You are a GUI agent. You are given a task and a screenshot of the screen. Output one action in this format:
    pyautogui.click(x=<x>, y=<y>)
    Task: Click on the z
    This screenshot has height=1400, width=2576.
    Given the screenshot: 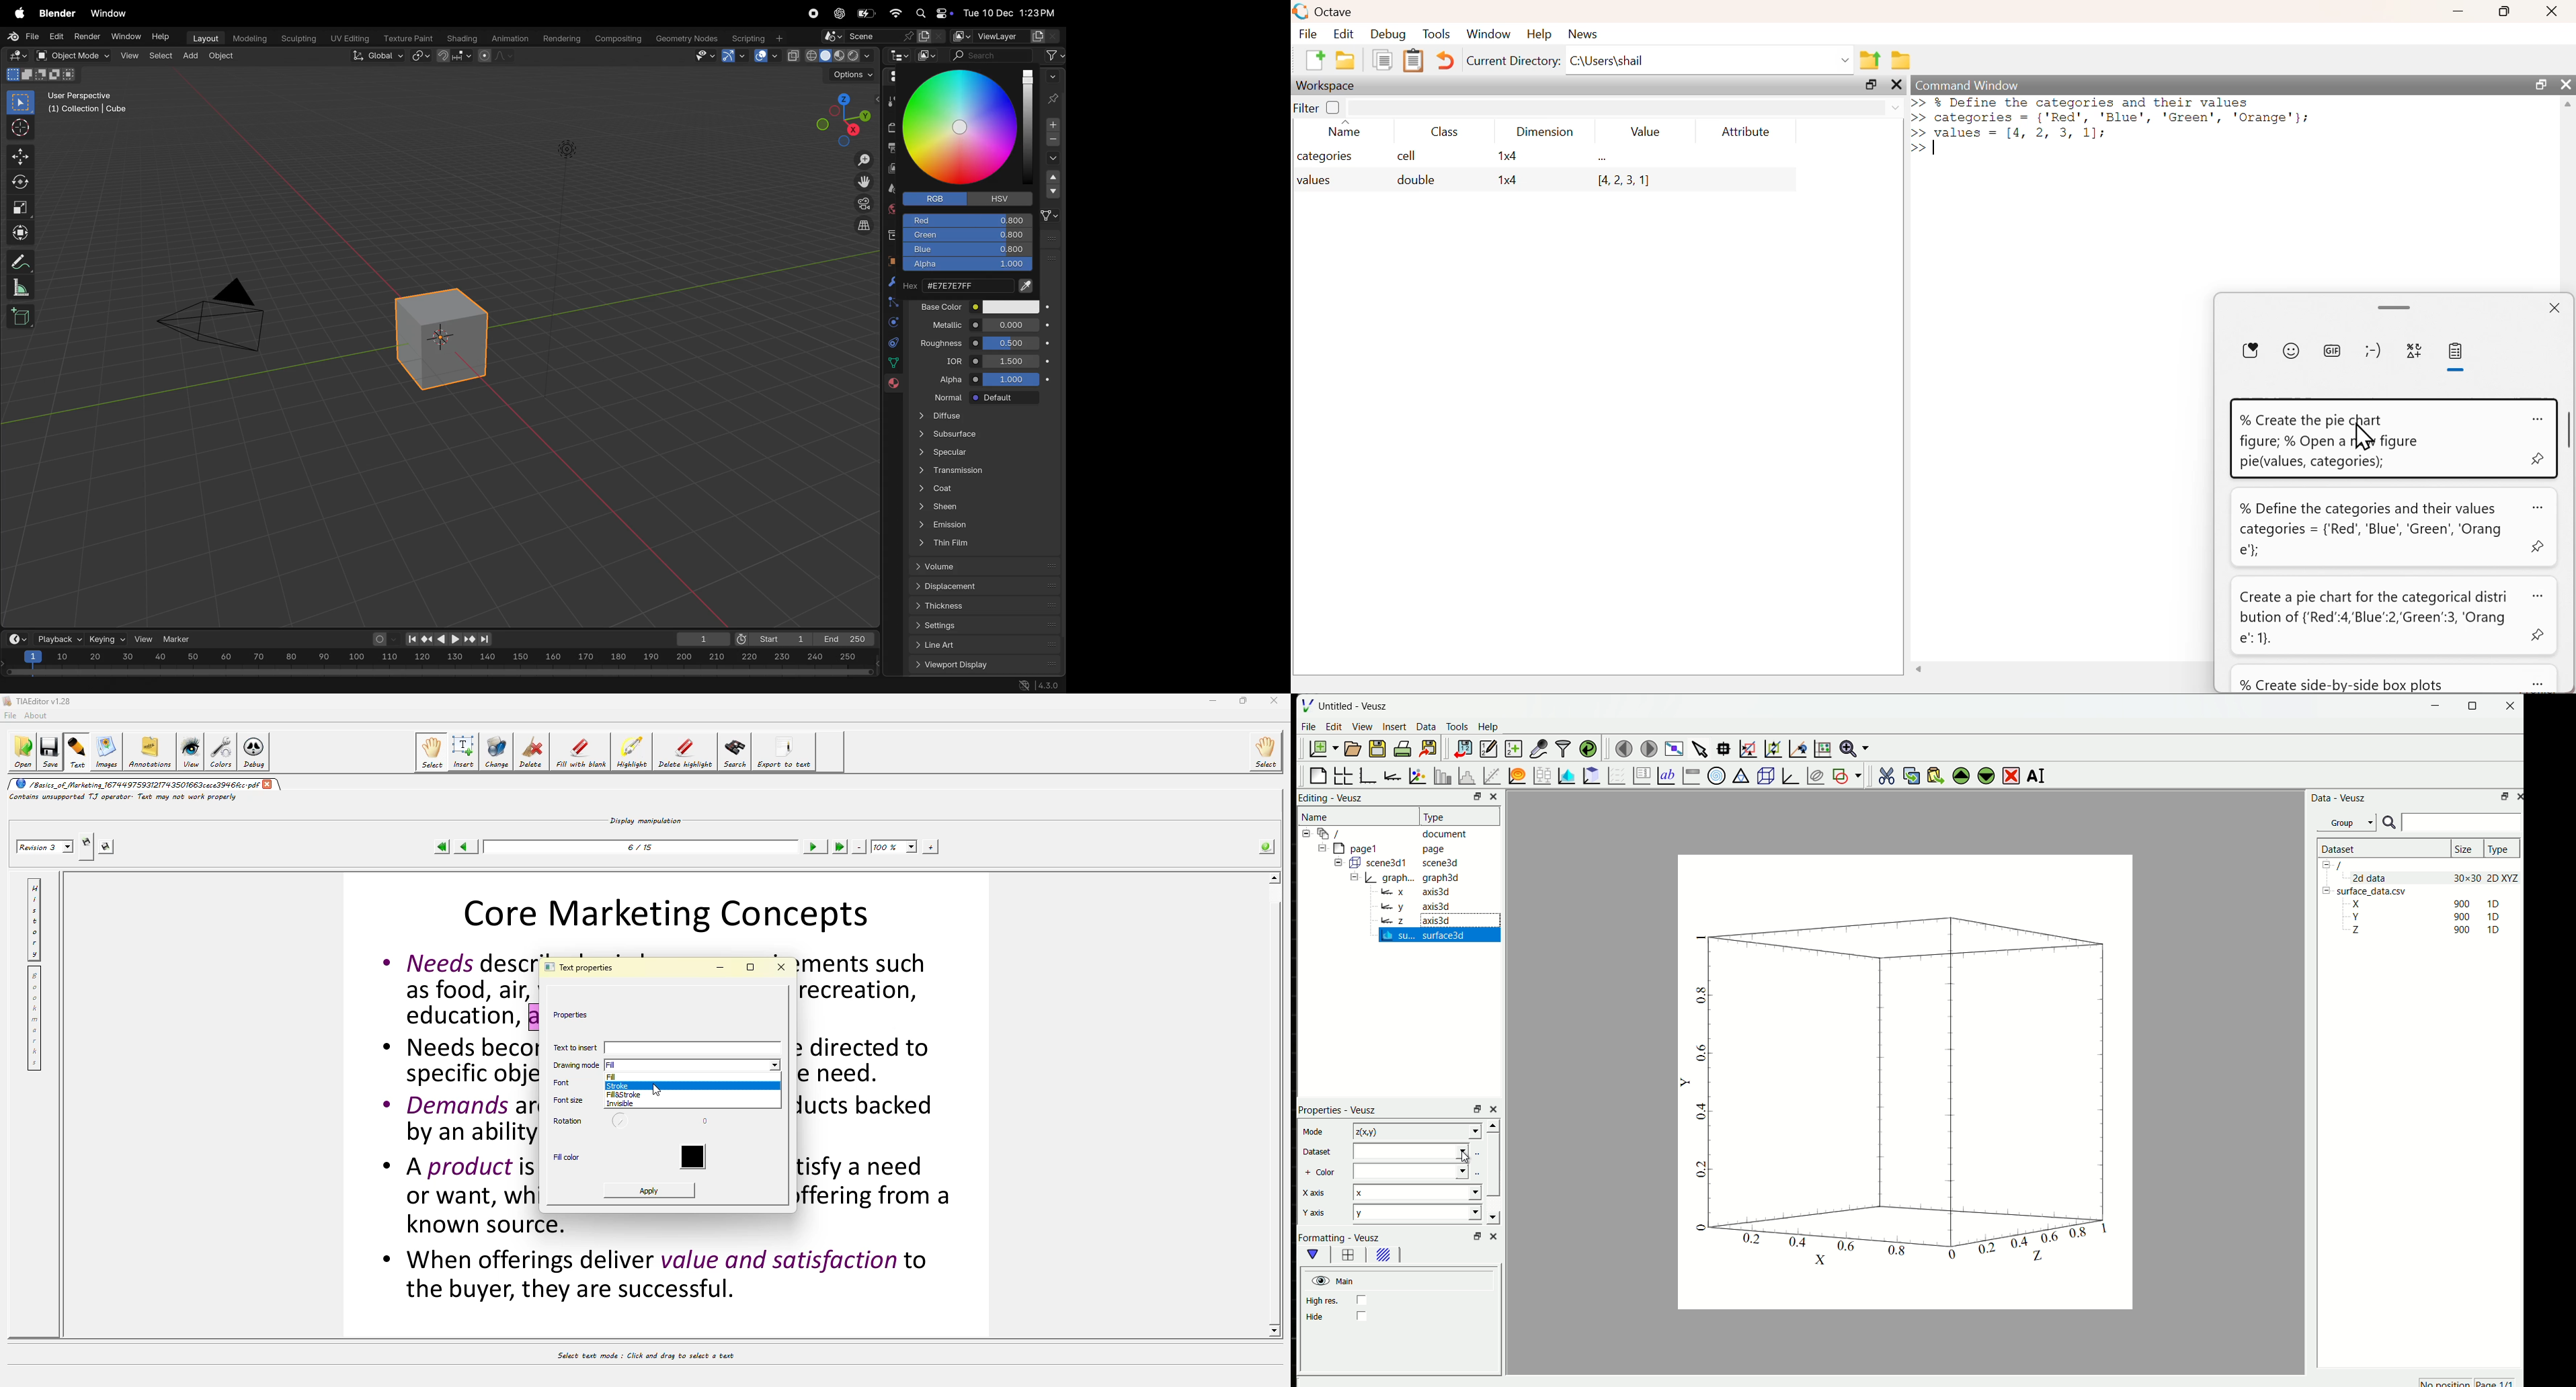 What is the action you would take?
    pyautogui.click(x=1393, y=921)
    